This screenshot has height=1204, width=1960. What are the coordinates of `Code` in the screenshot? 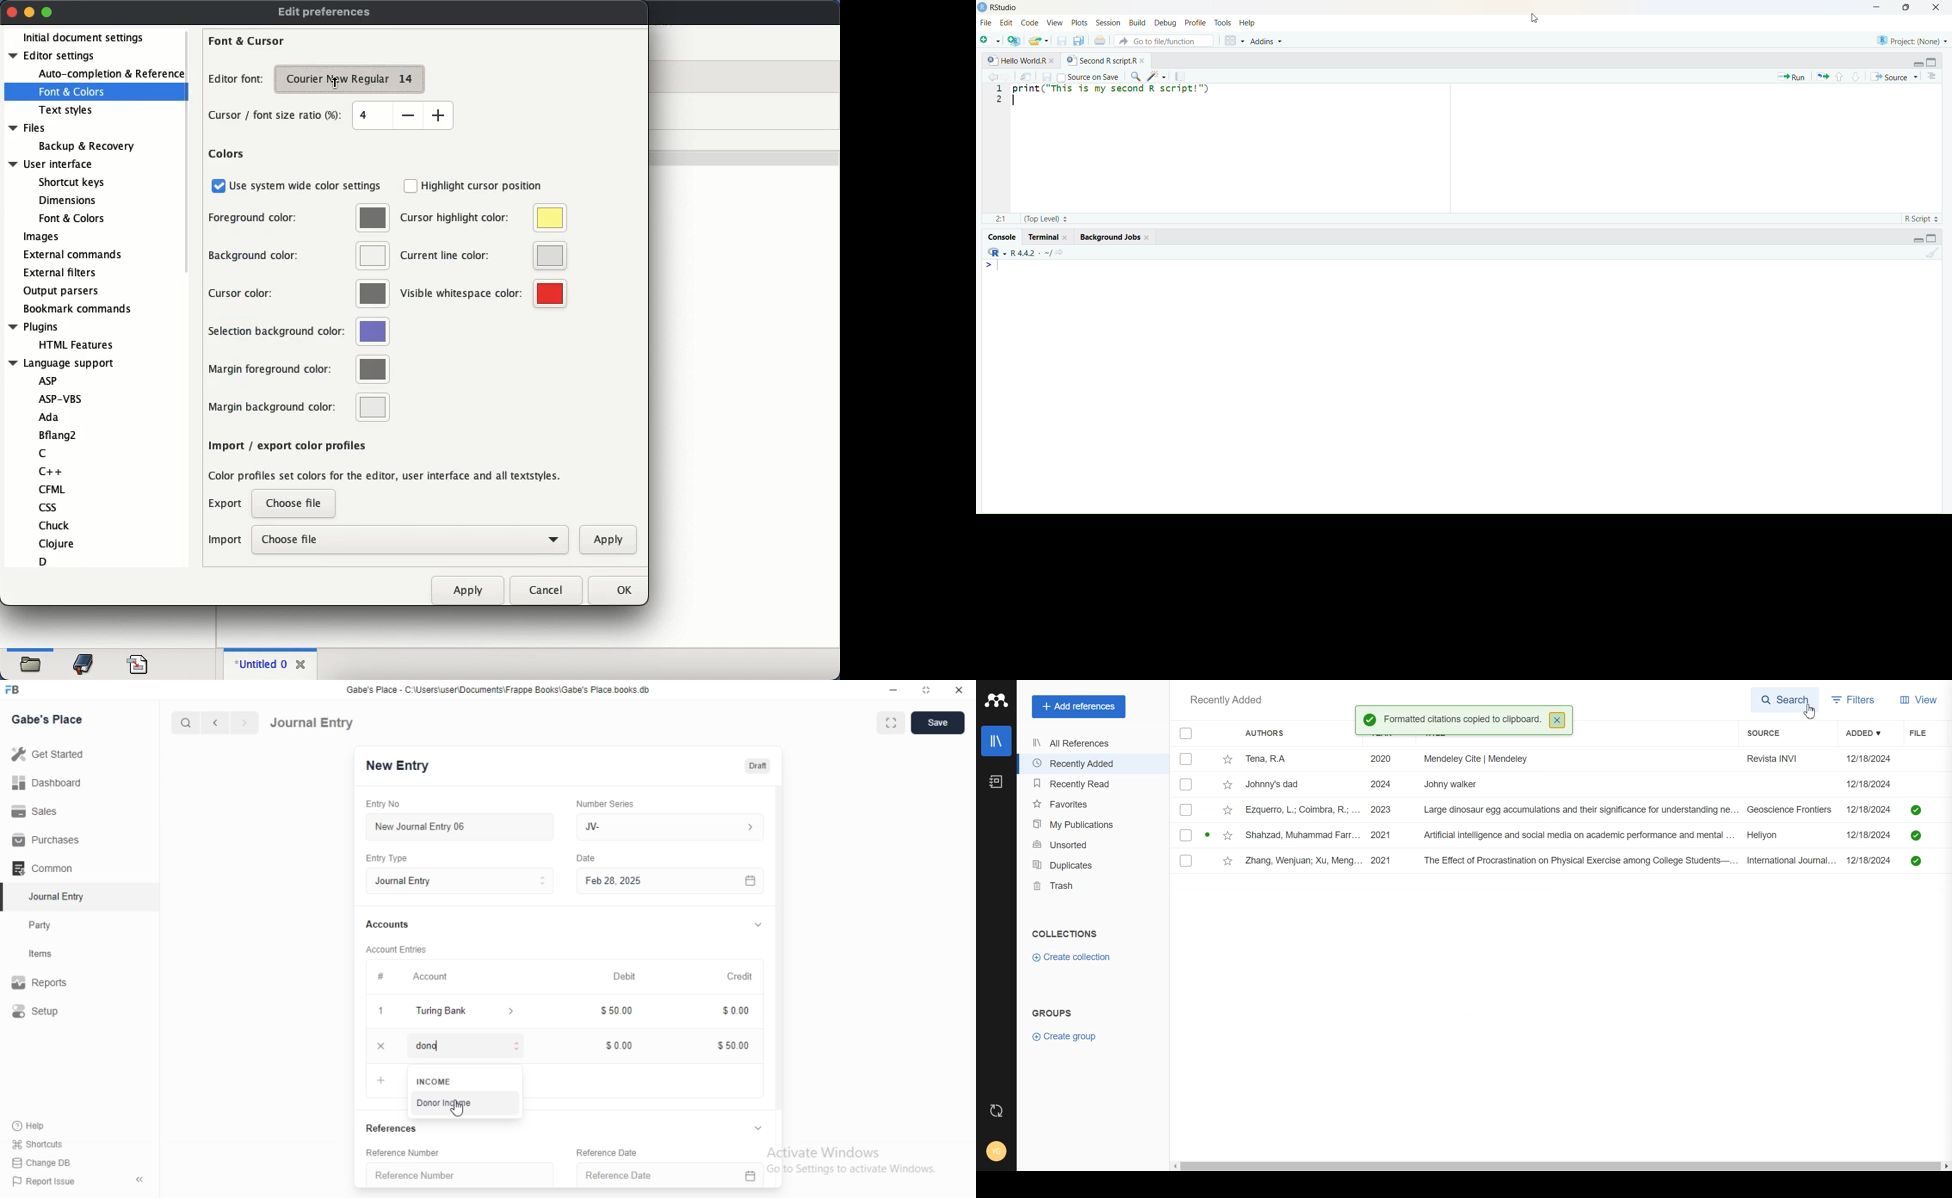 It's located at (1030, 23).